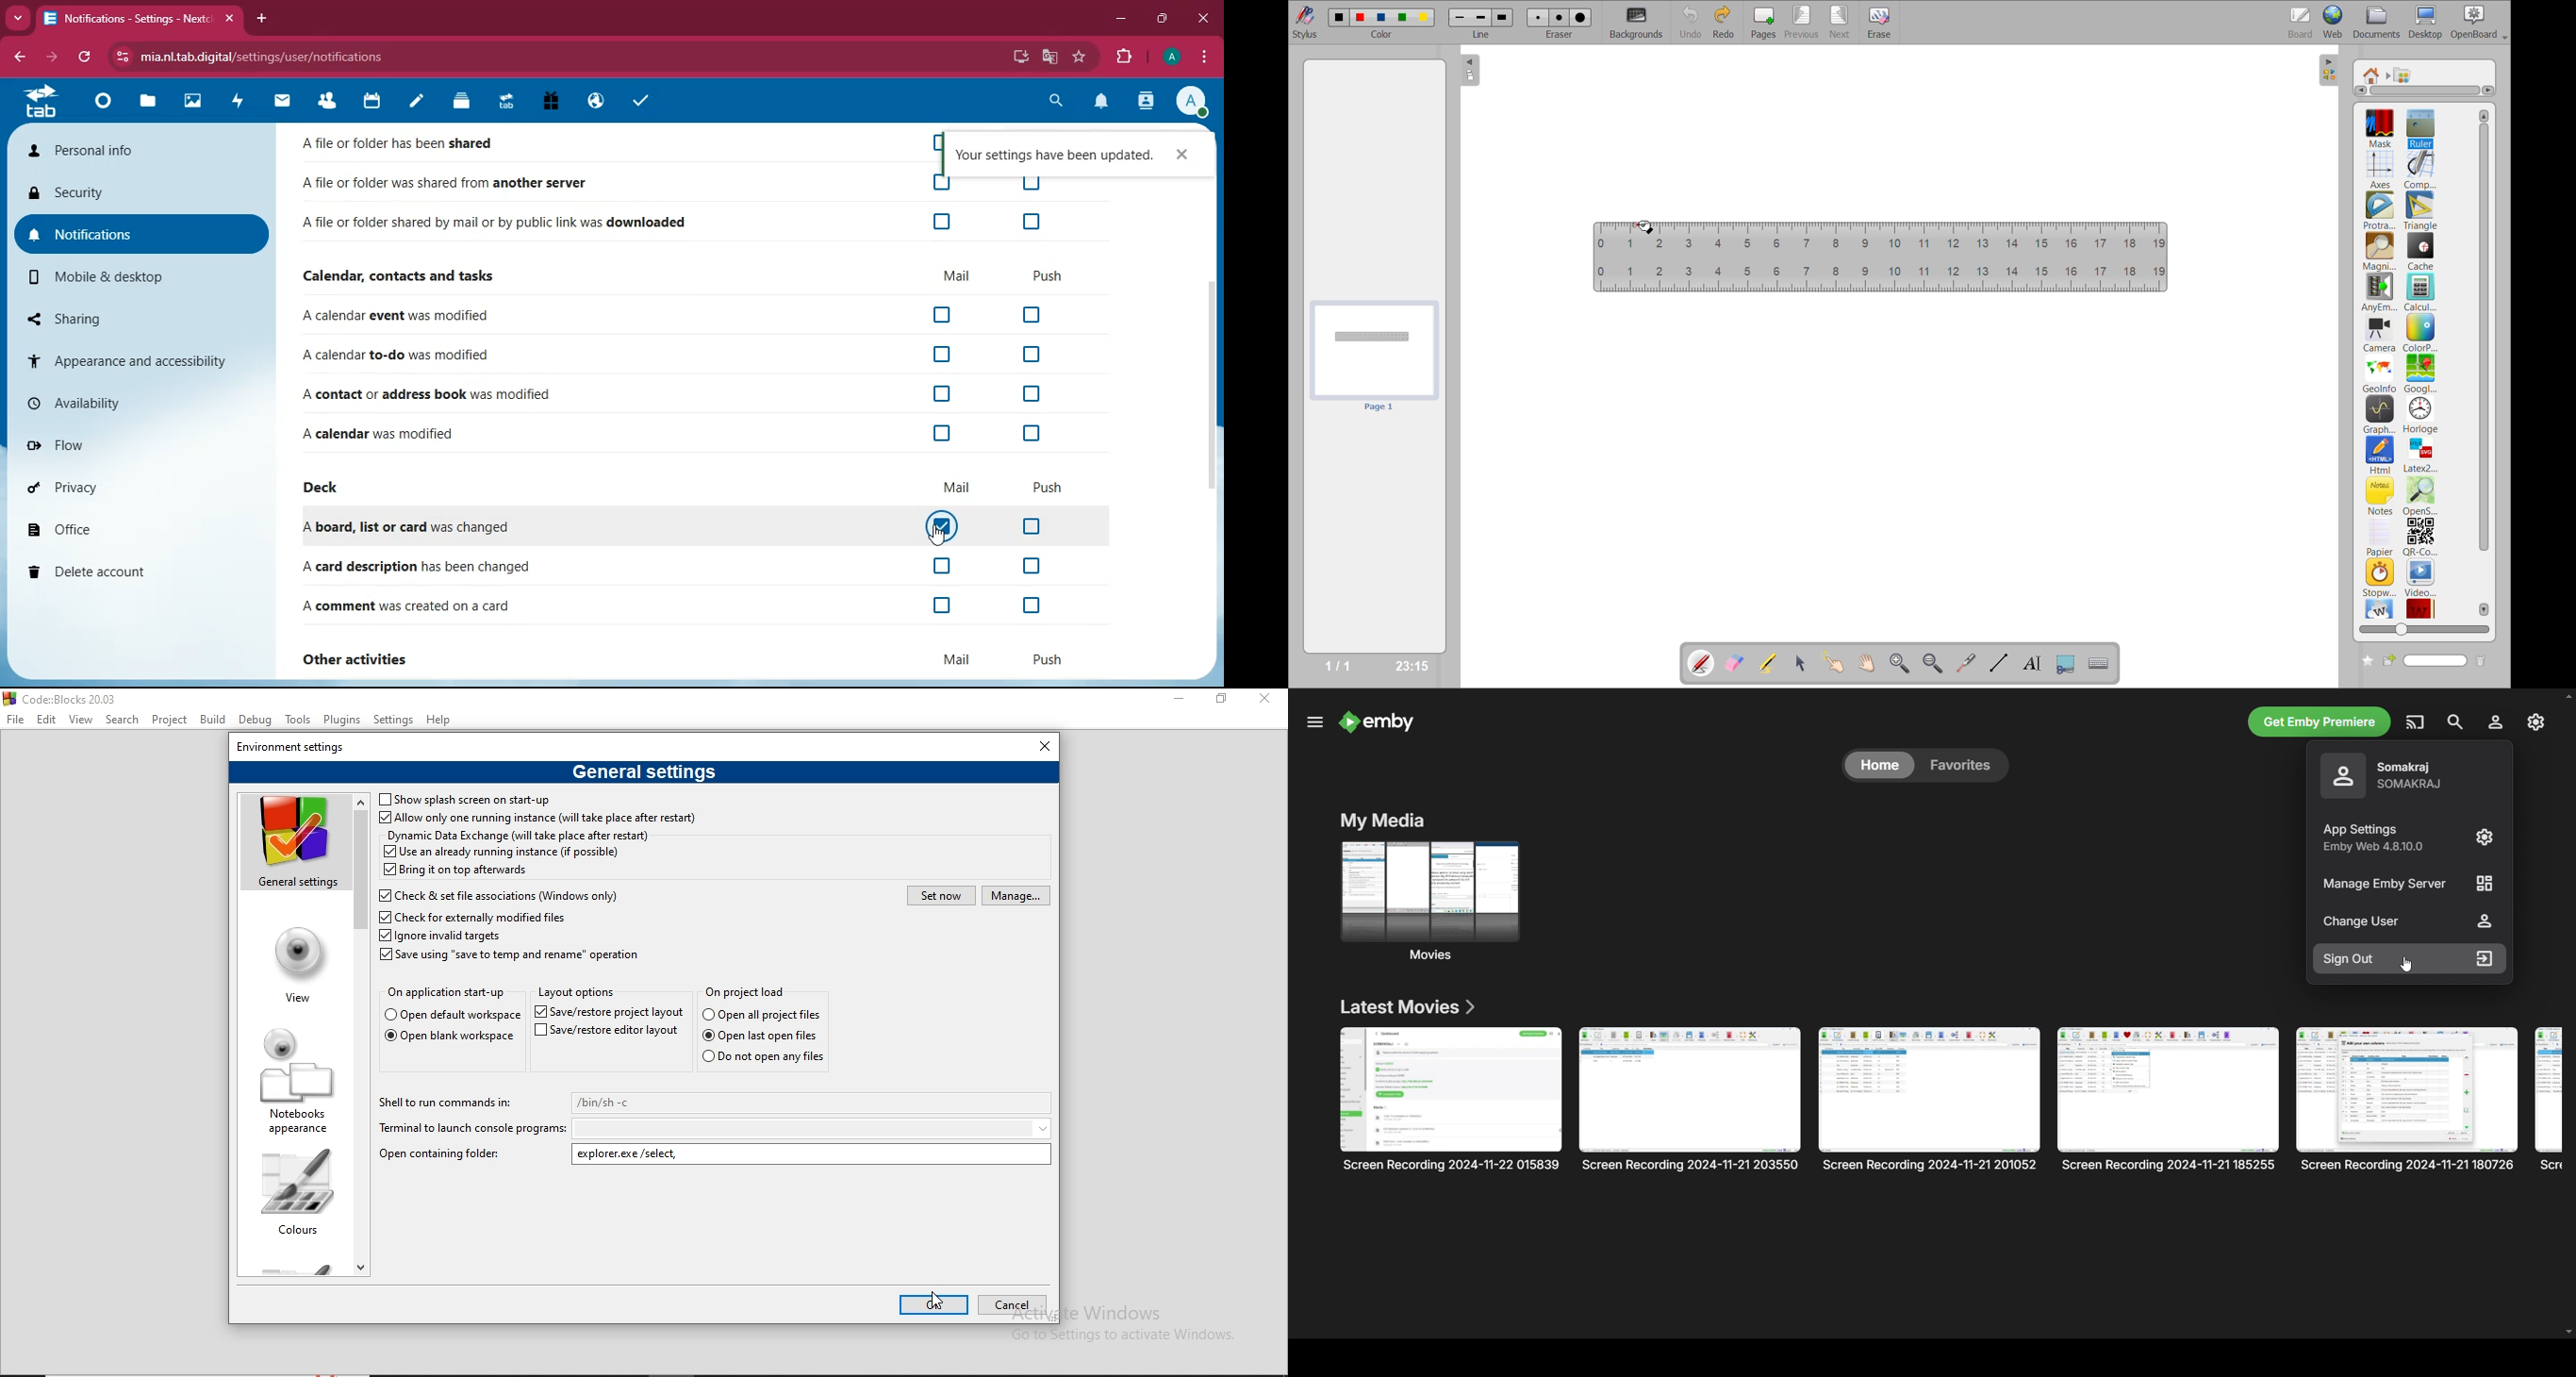 This screenshot has width=2576, height=1400. Describe the element at coordinates (520, 836) in the screenshot. I see `Dynamic Data Exchange (will take place after restart` at that location.